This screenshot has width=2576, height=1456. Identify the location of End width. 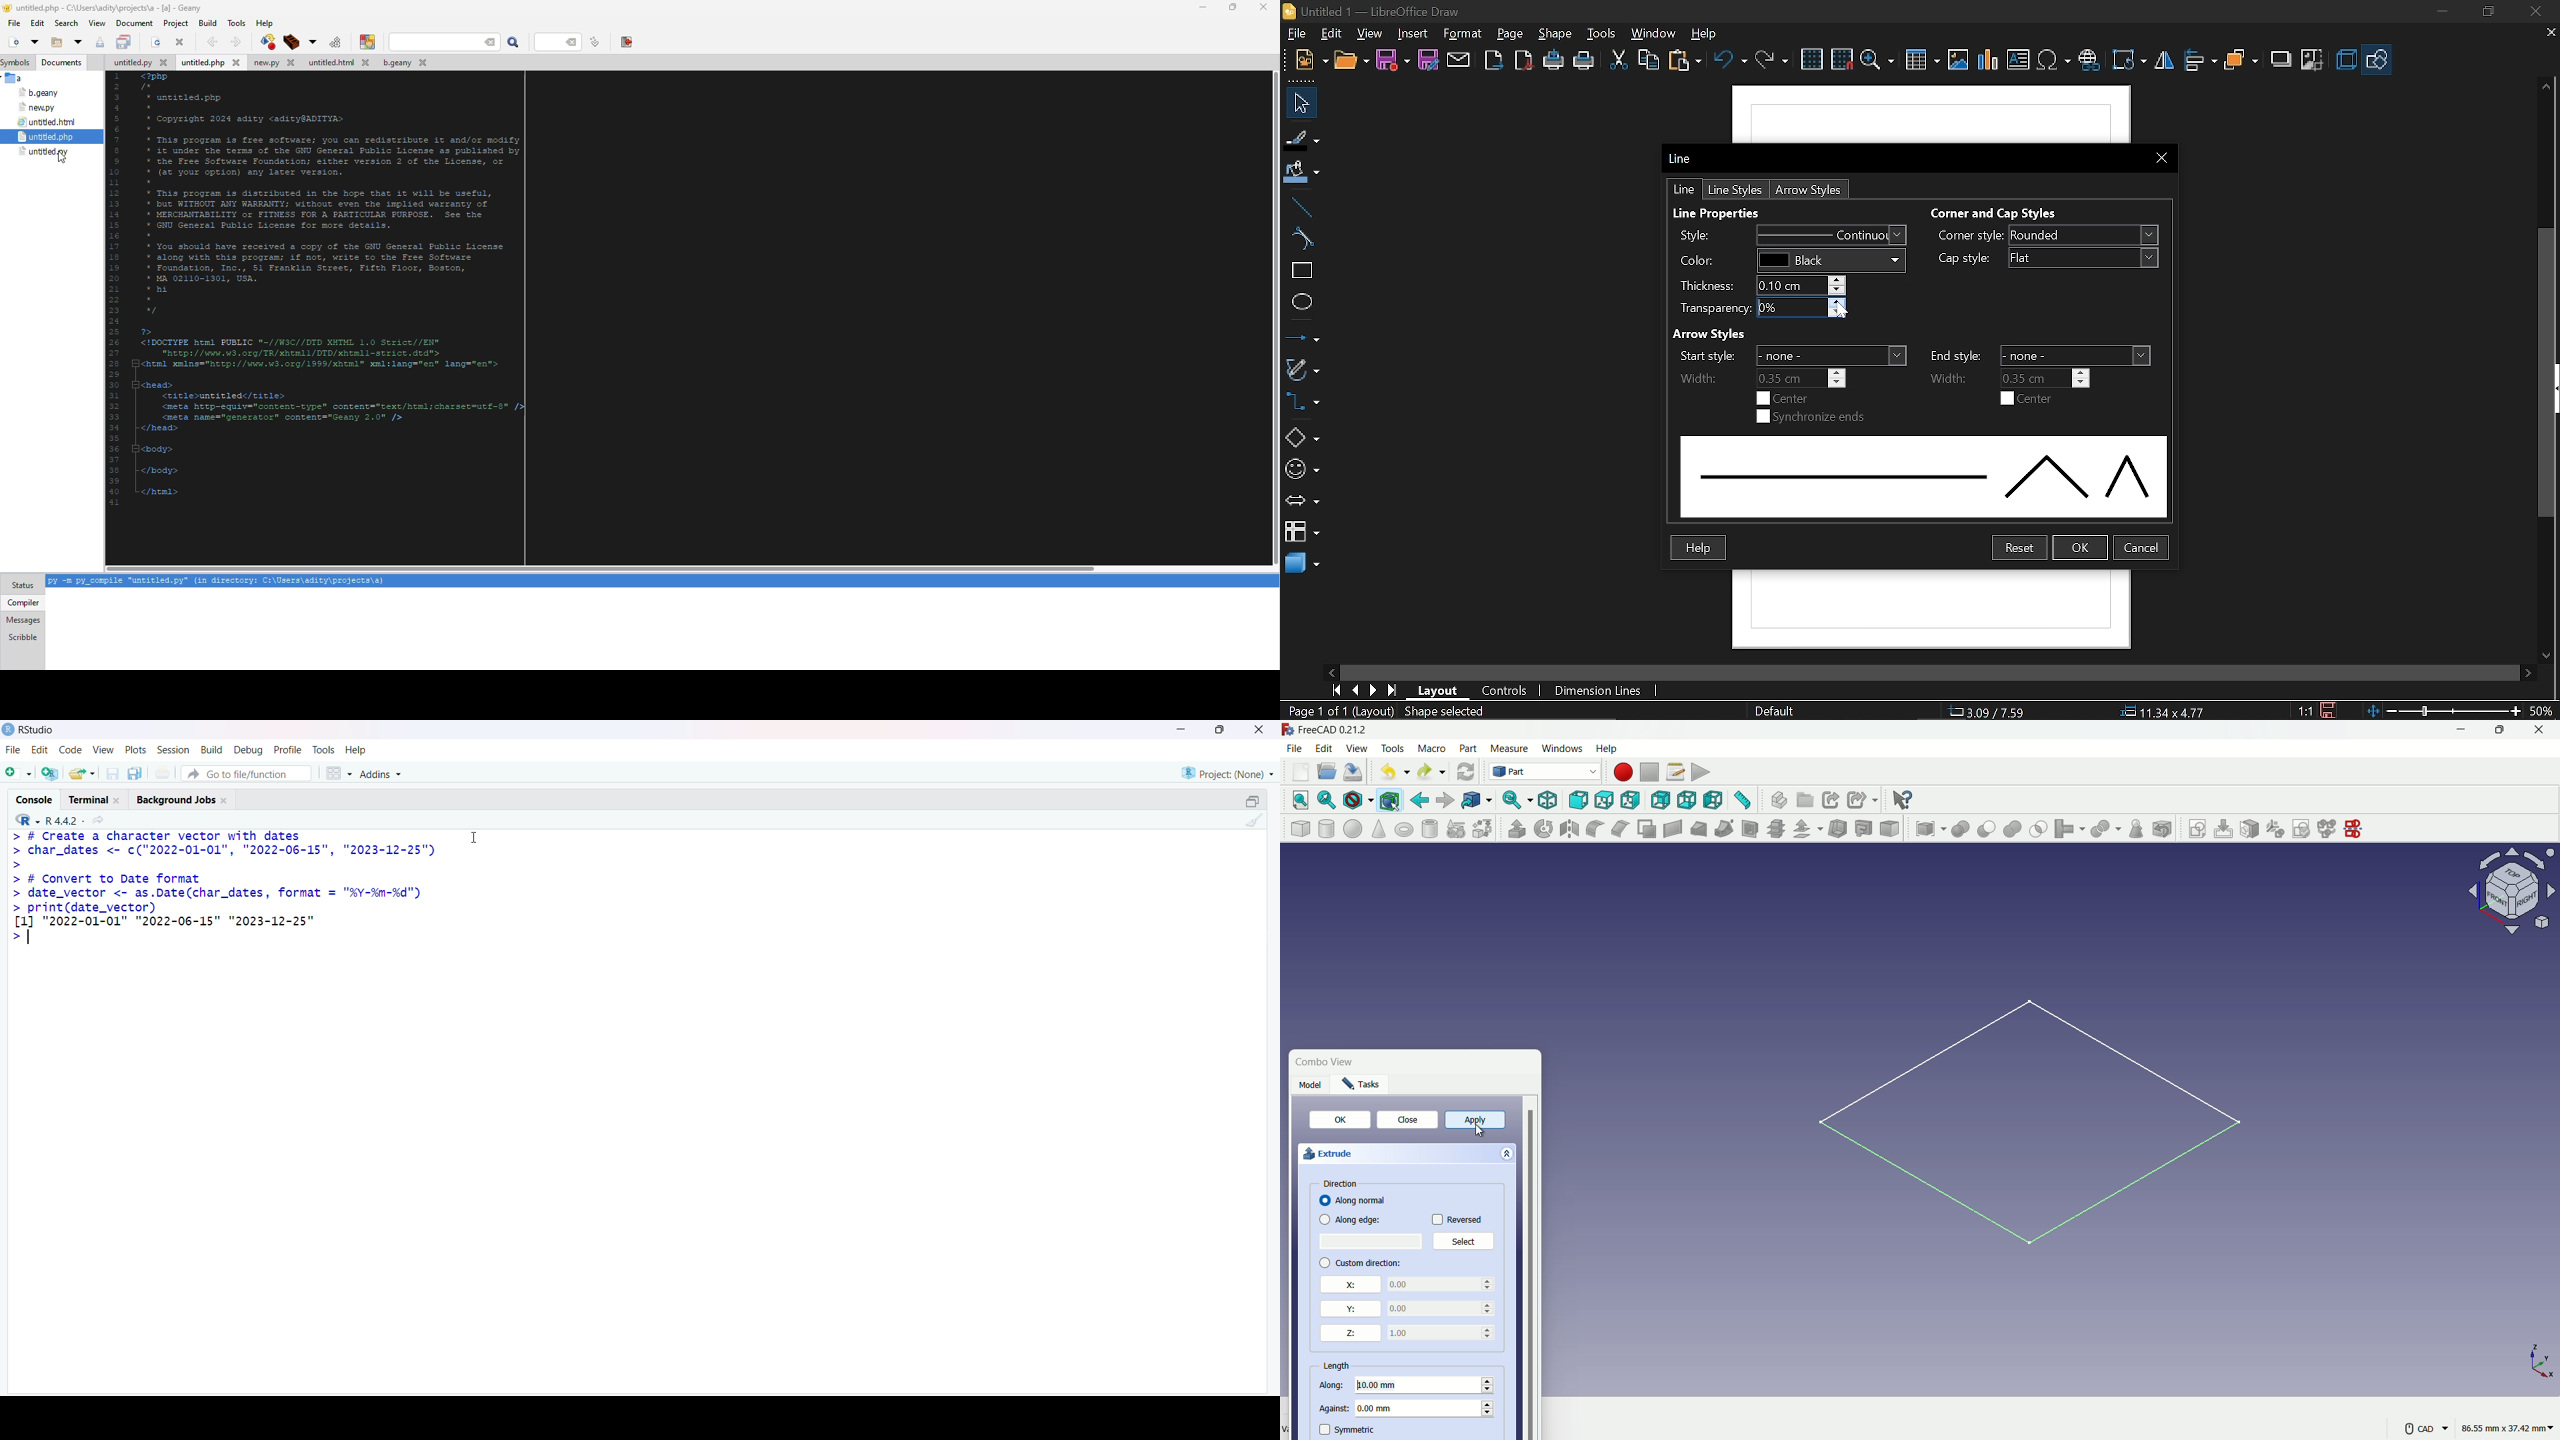
(2008, 379).